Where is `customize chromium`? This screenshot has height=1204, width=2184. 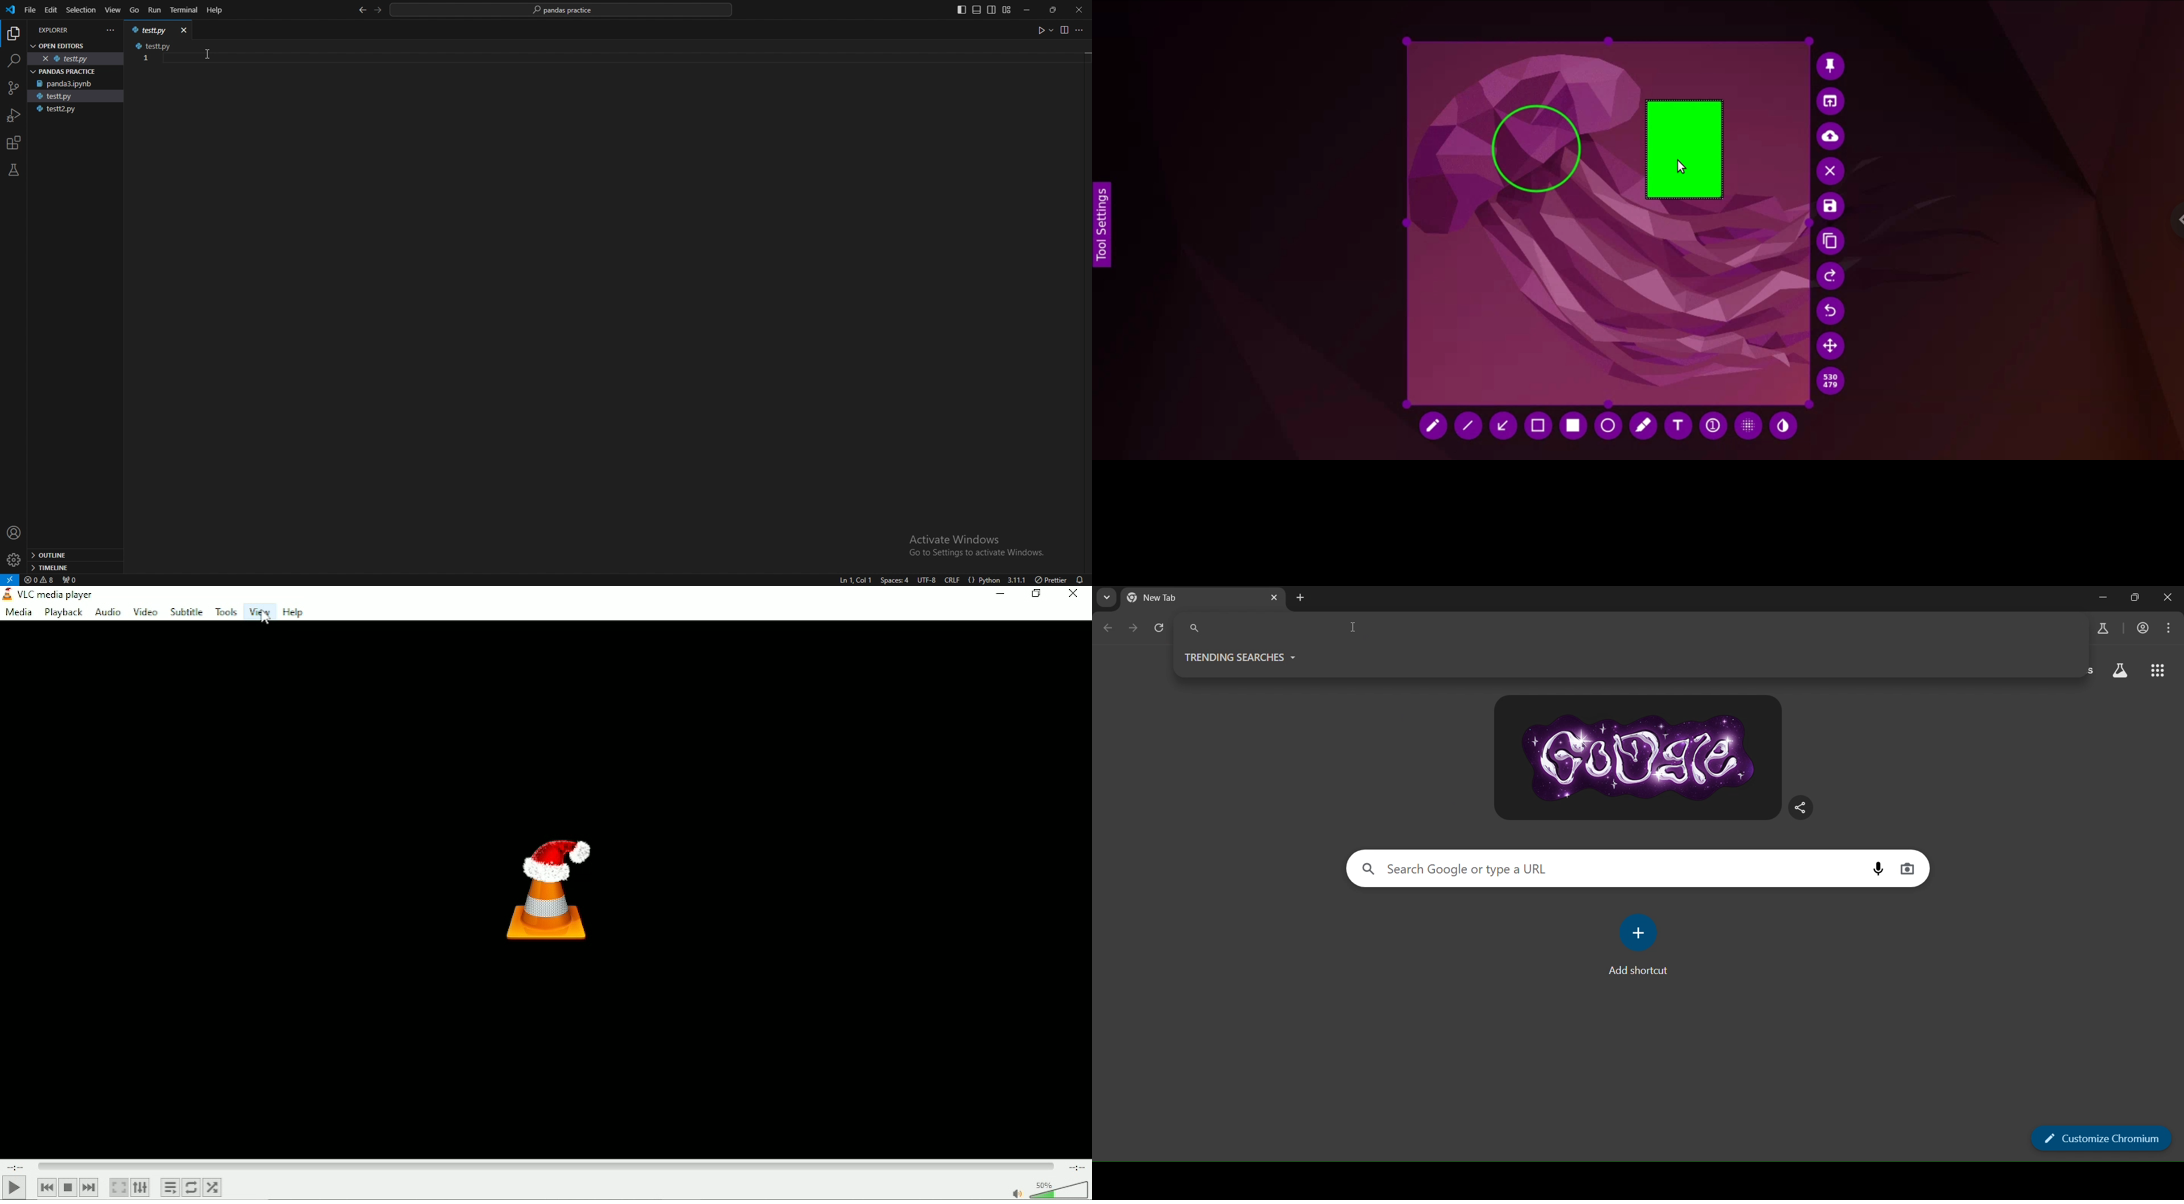
customize chromium is located at coordinates (2101, 1138).